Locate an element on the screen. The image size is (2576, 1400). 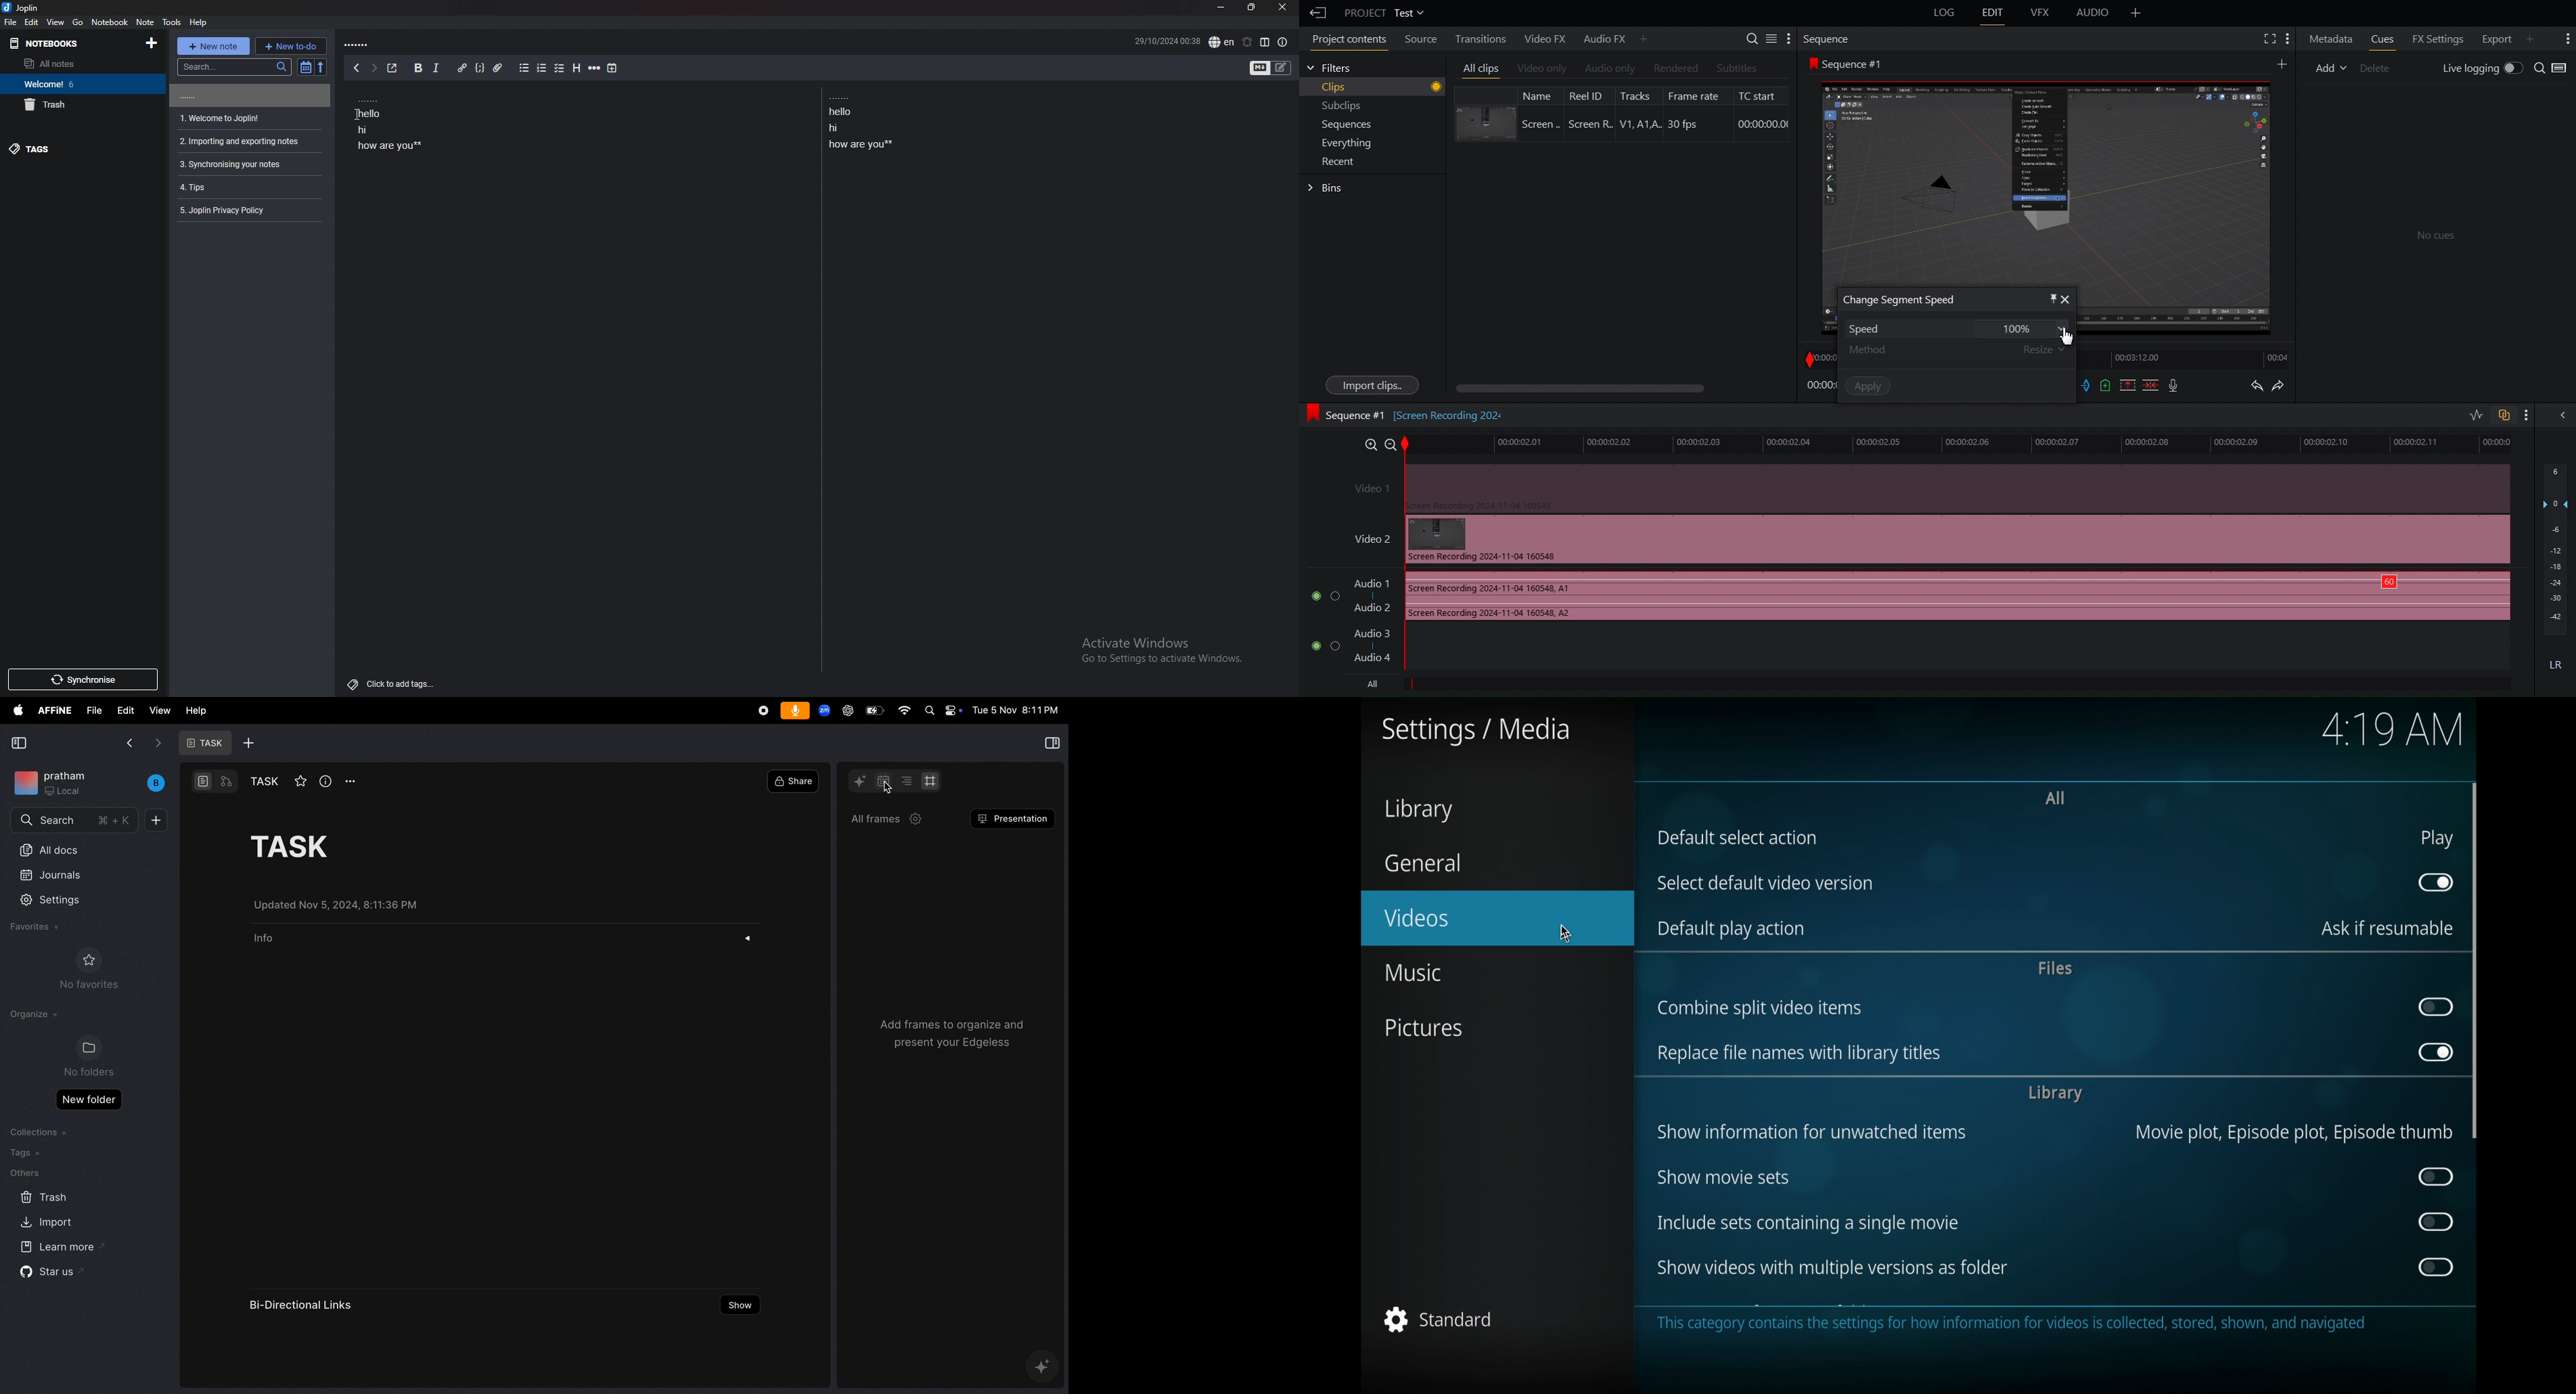
trash is located at coordinates (83, 105).